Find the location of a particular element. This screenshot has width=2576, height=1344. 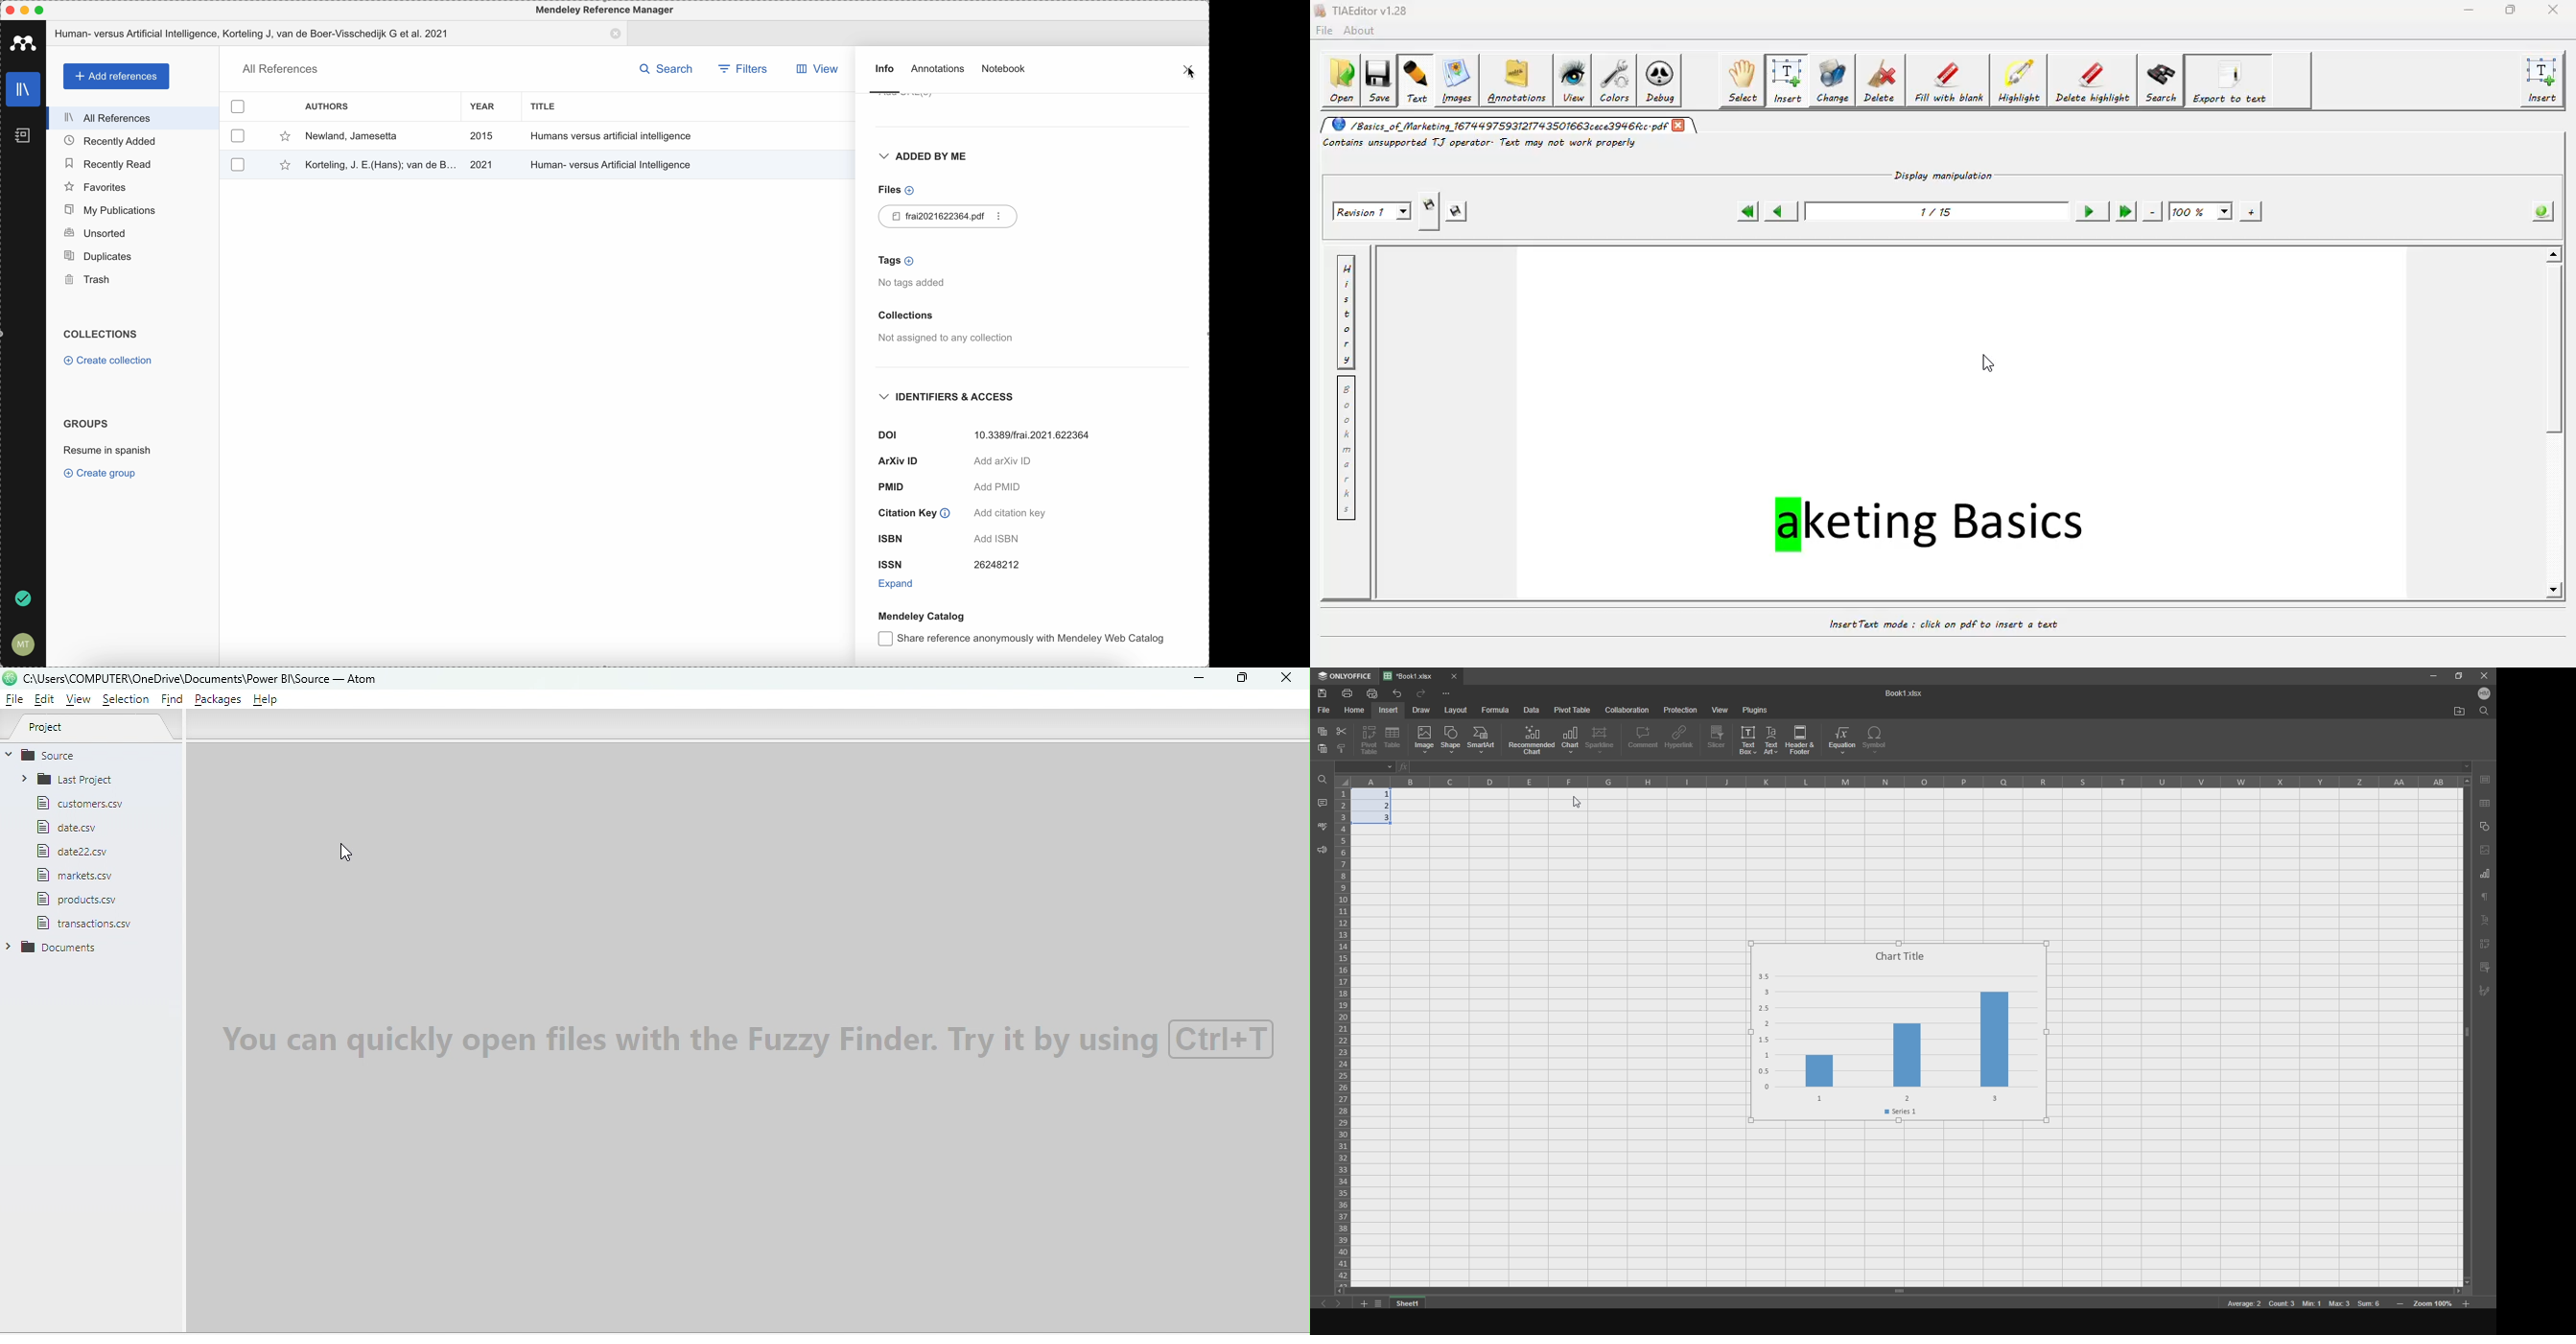

all references is located at coordinates (278, 69).